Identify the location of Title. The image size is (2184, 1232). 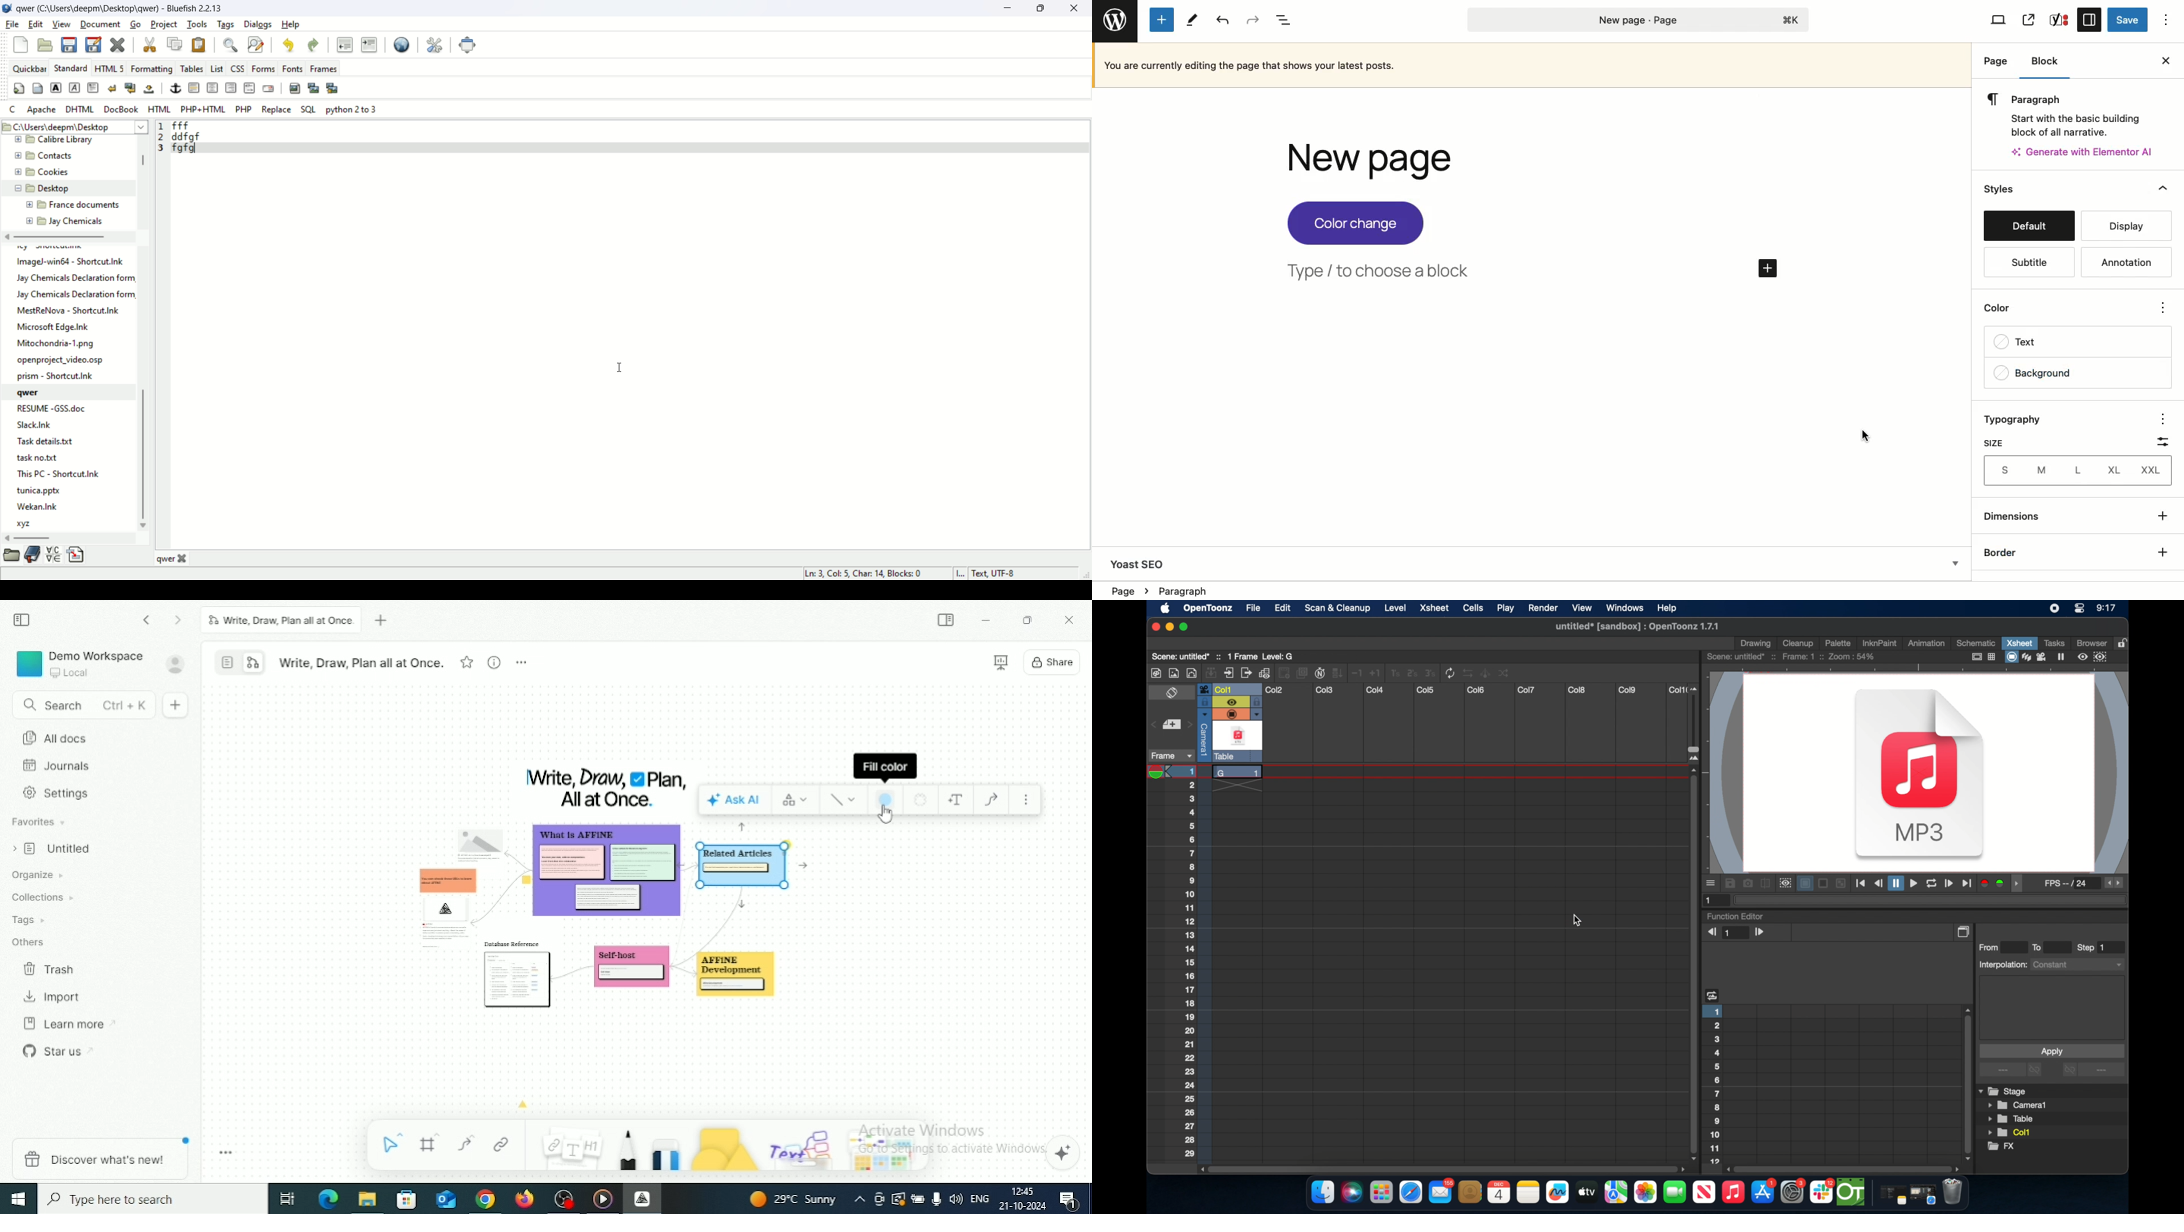
(606, 788).